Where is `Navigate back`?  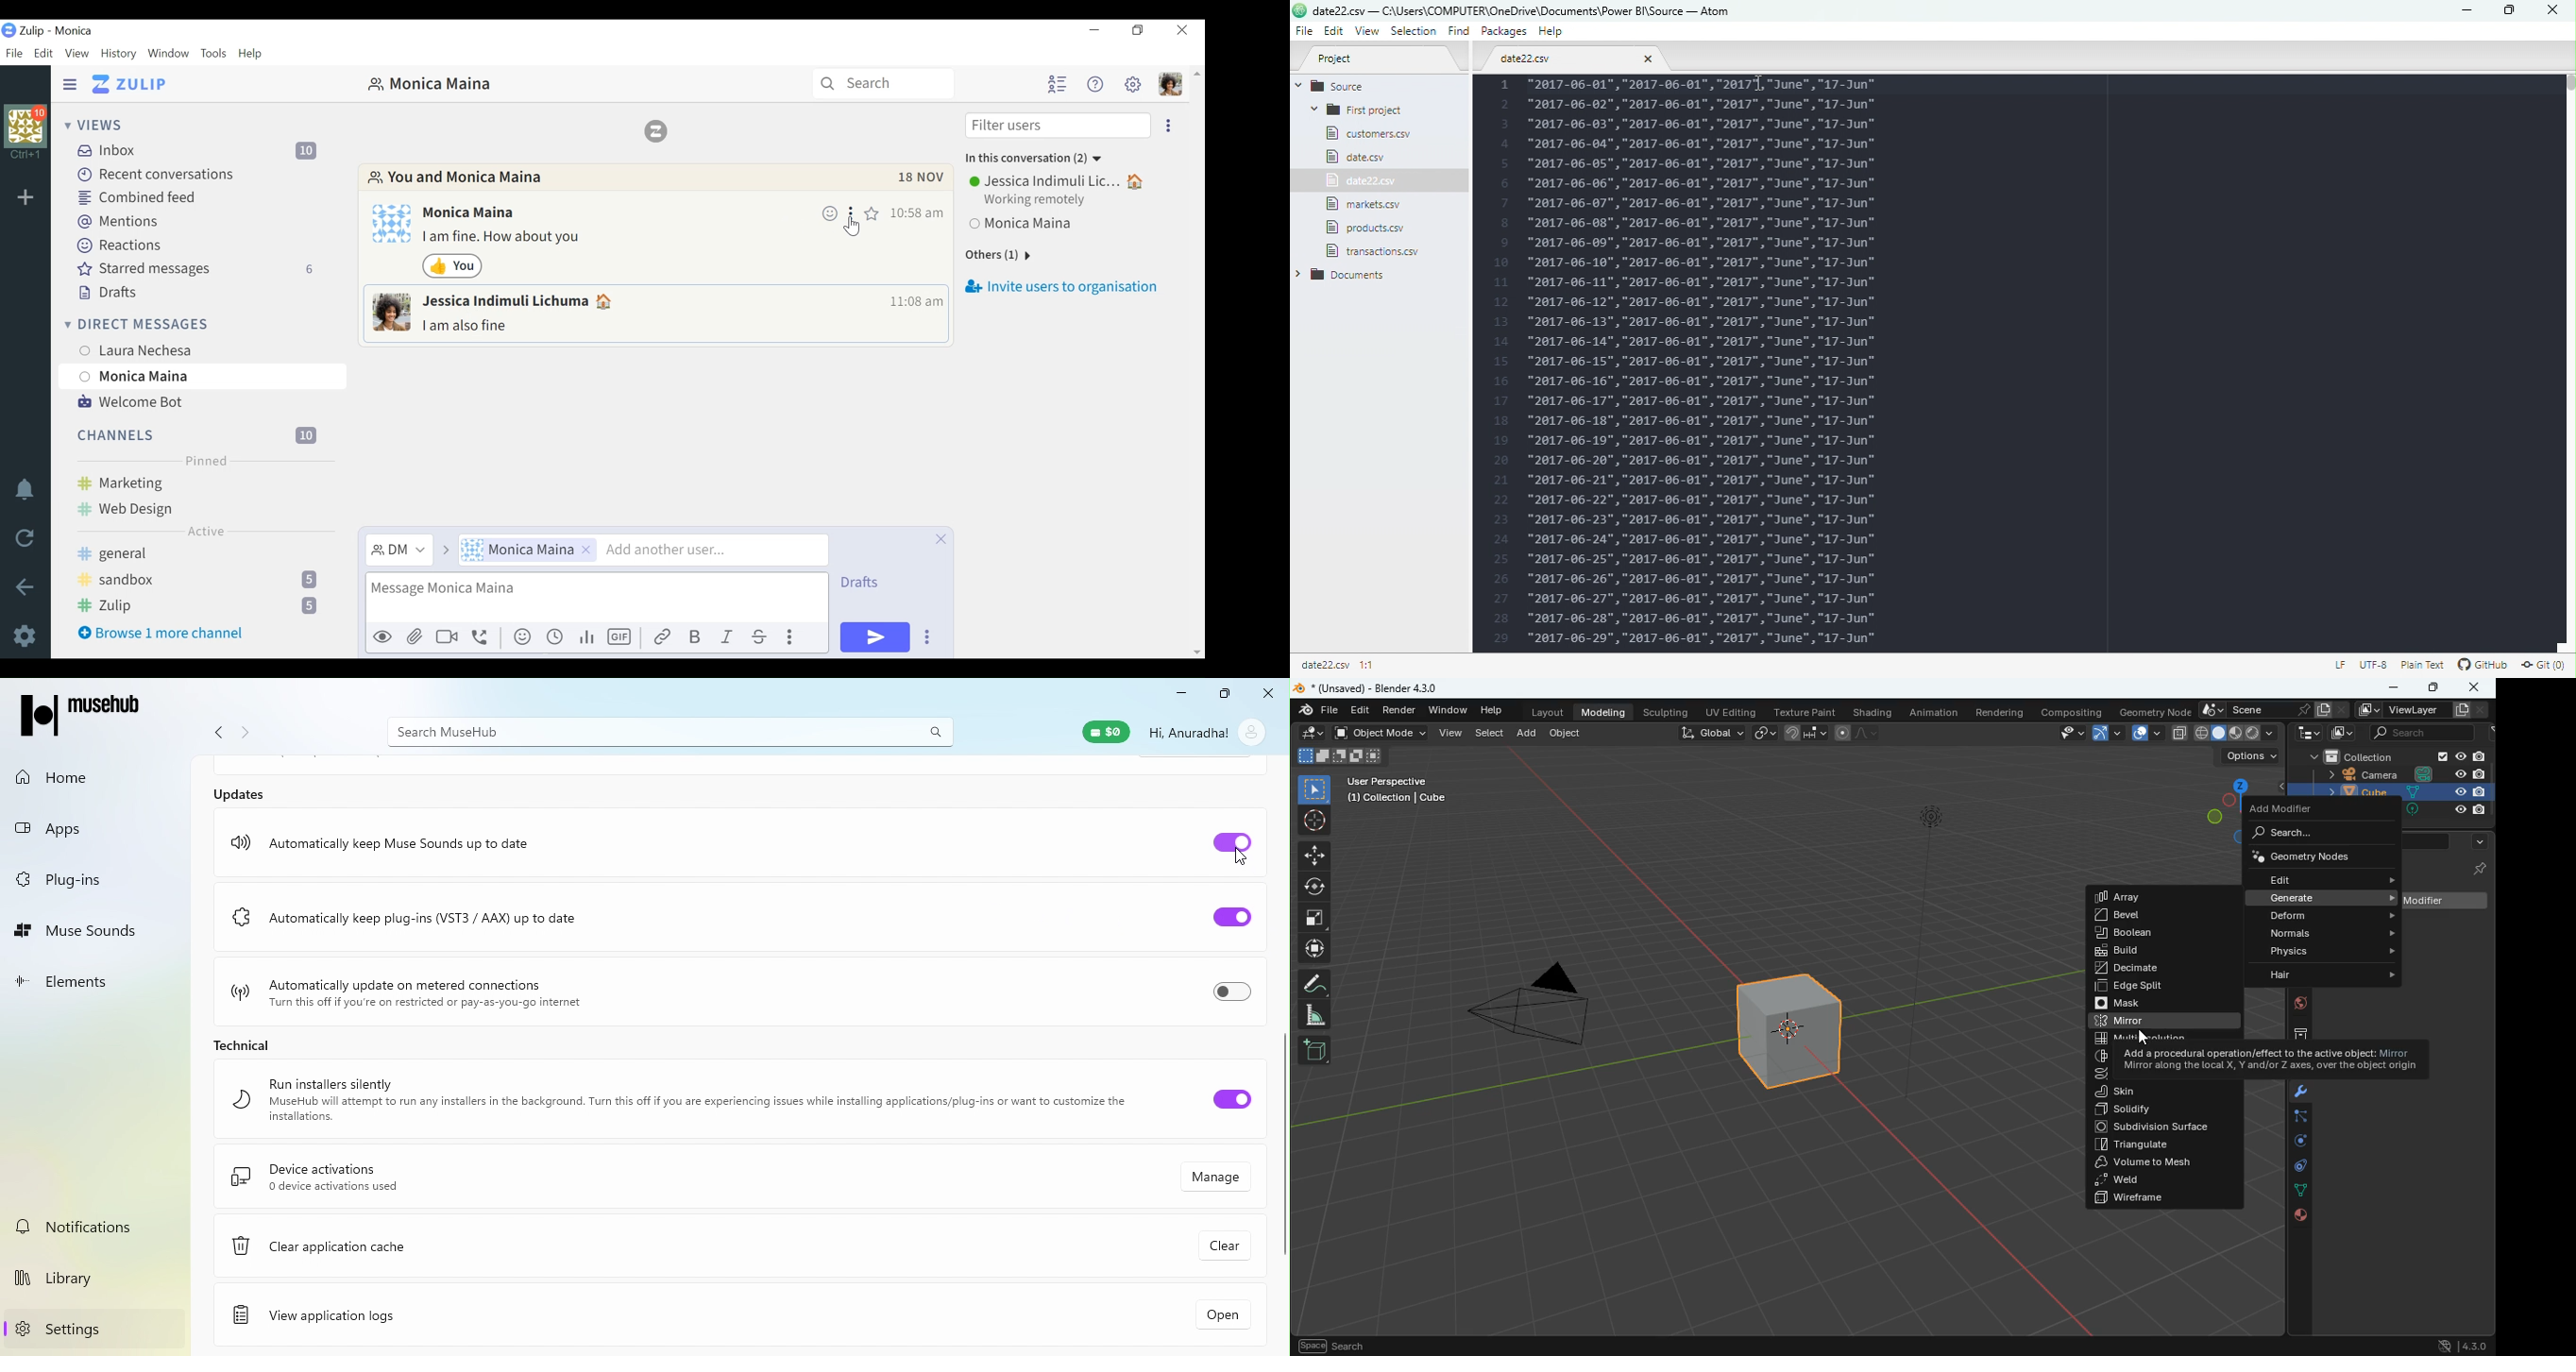 Navigate back is located at coordinates (218, 735).